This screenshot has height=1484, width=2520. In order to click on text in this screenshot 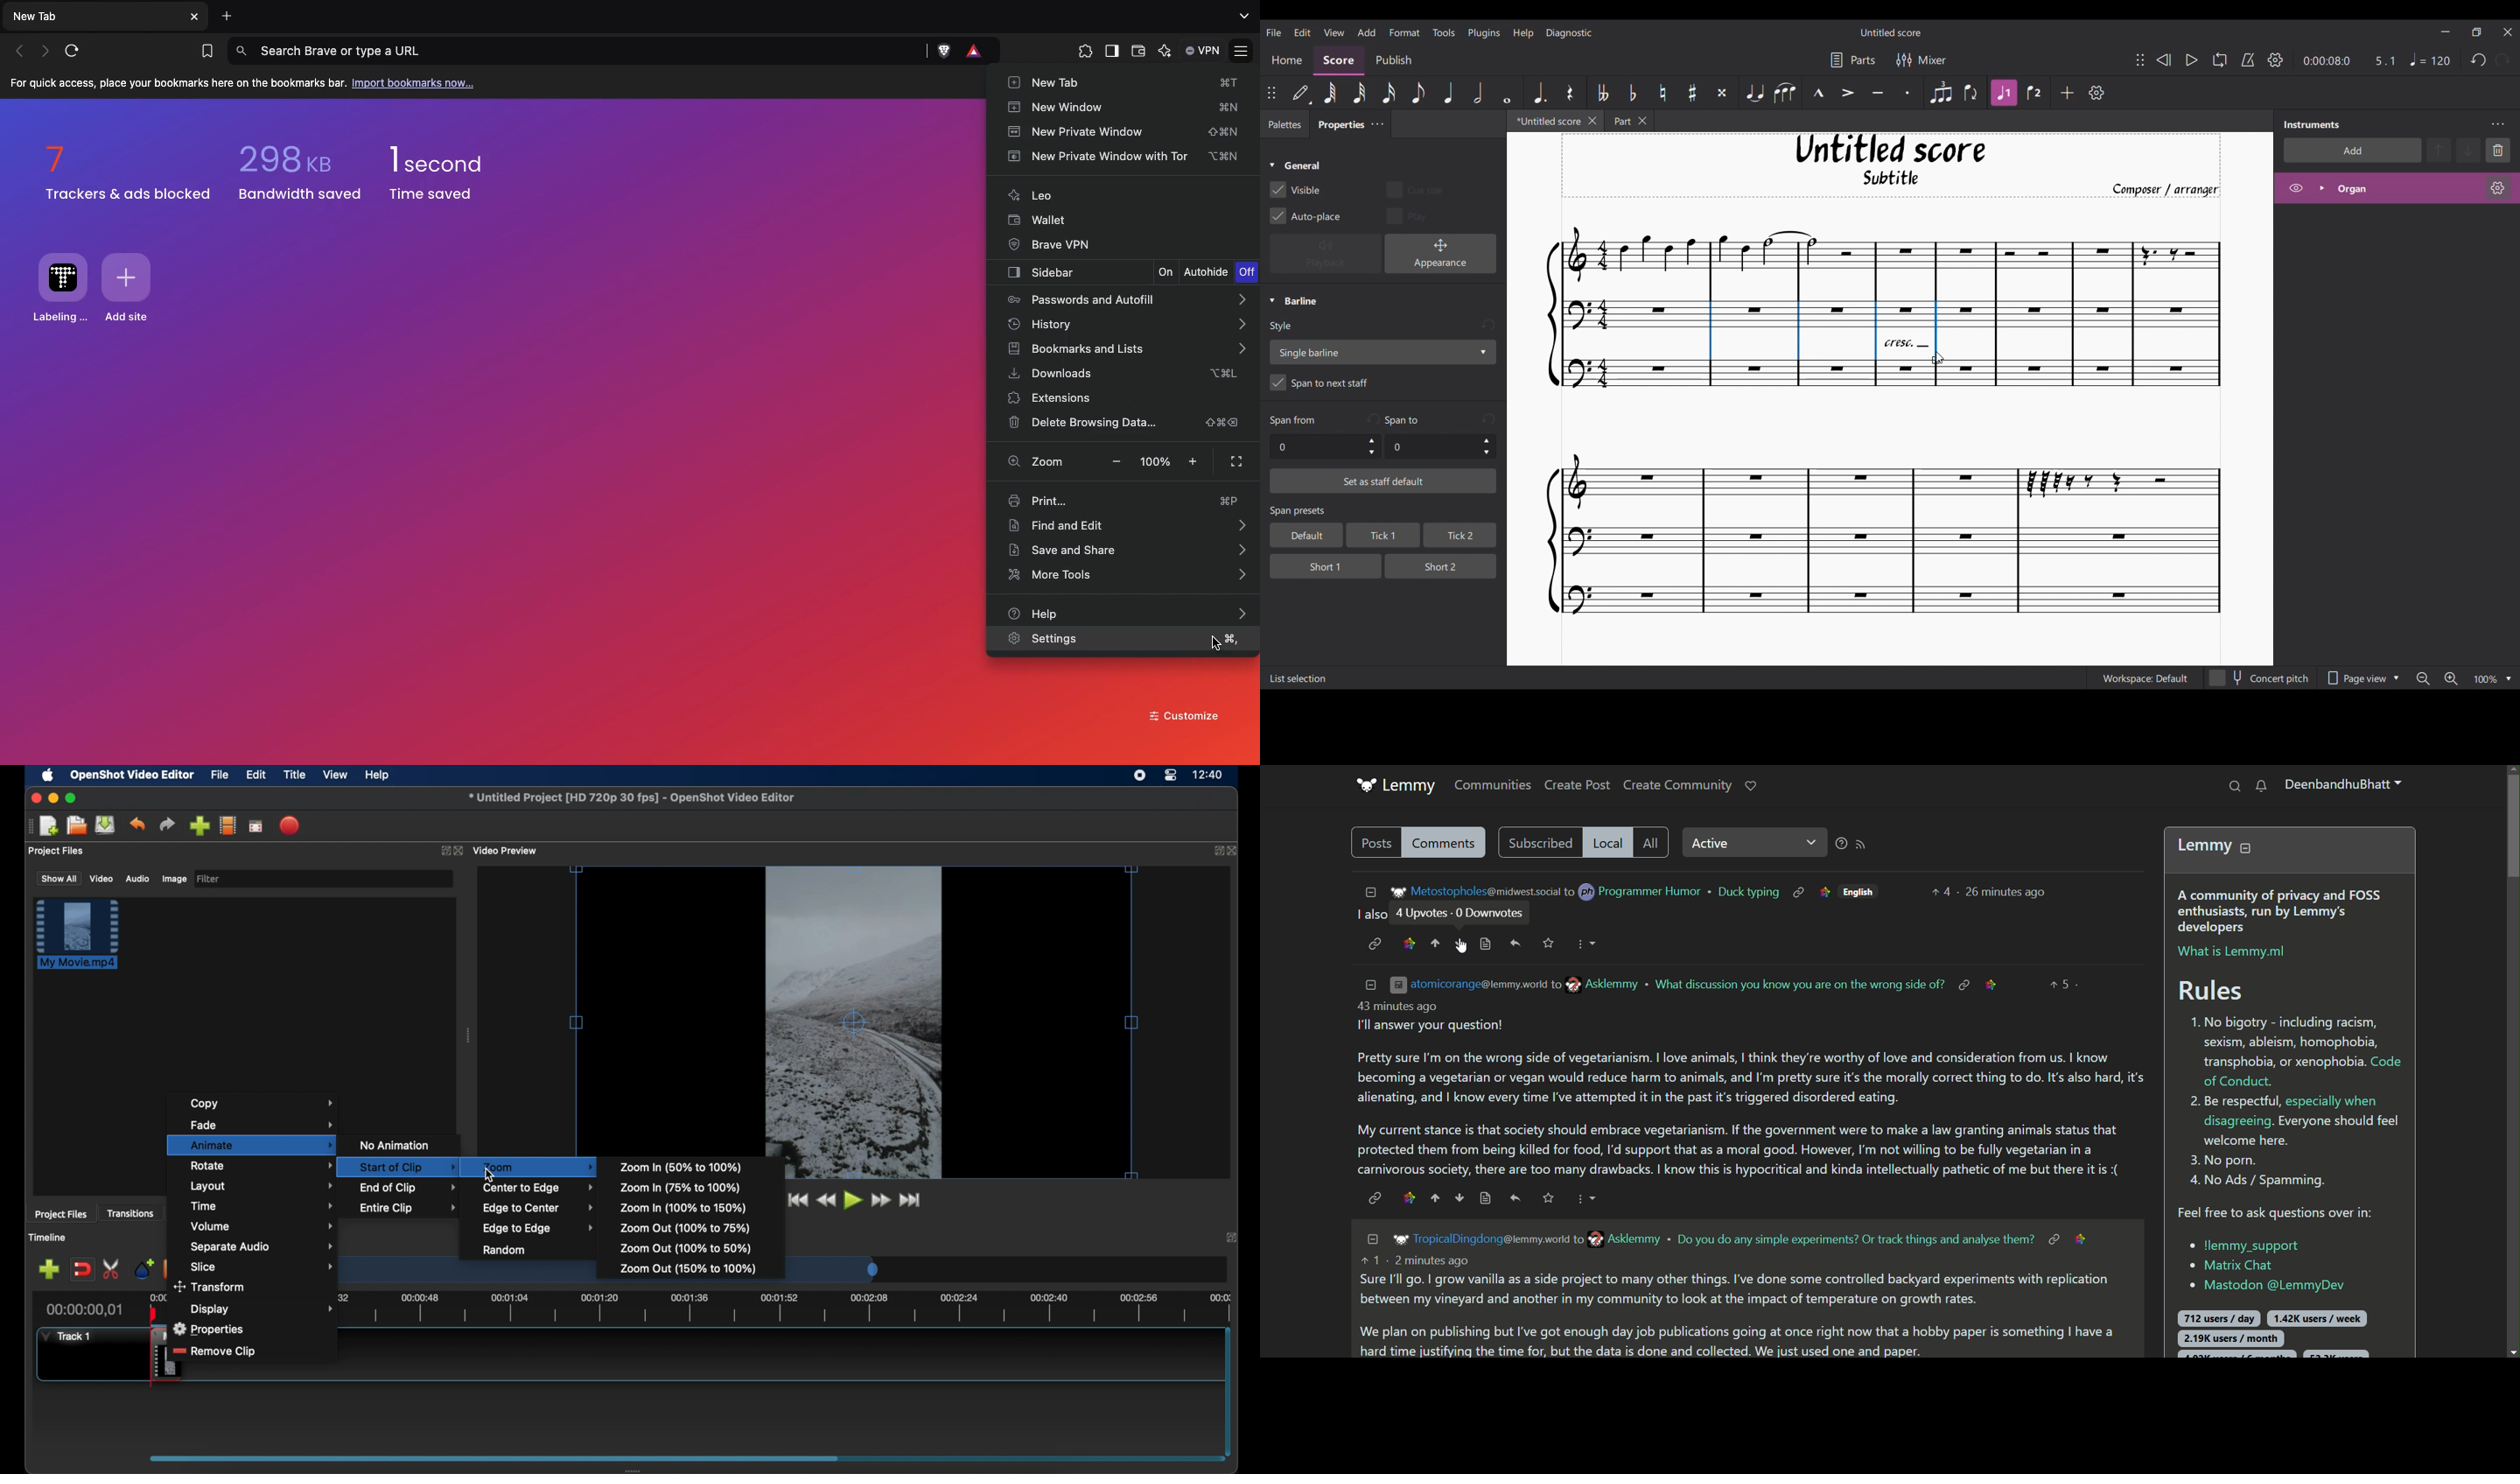, I will do `click(1751, 1092)`.